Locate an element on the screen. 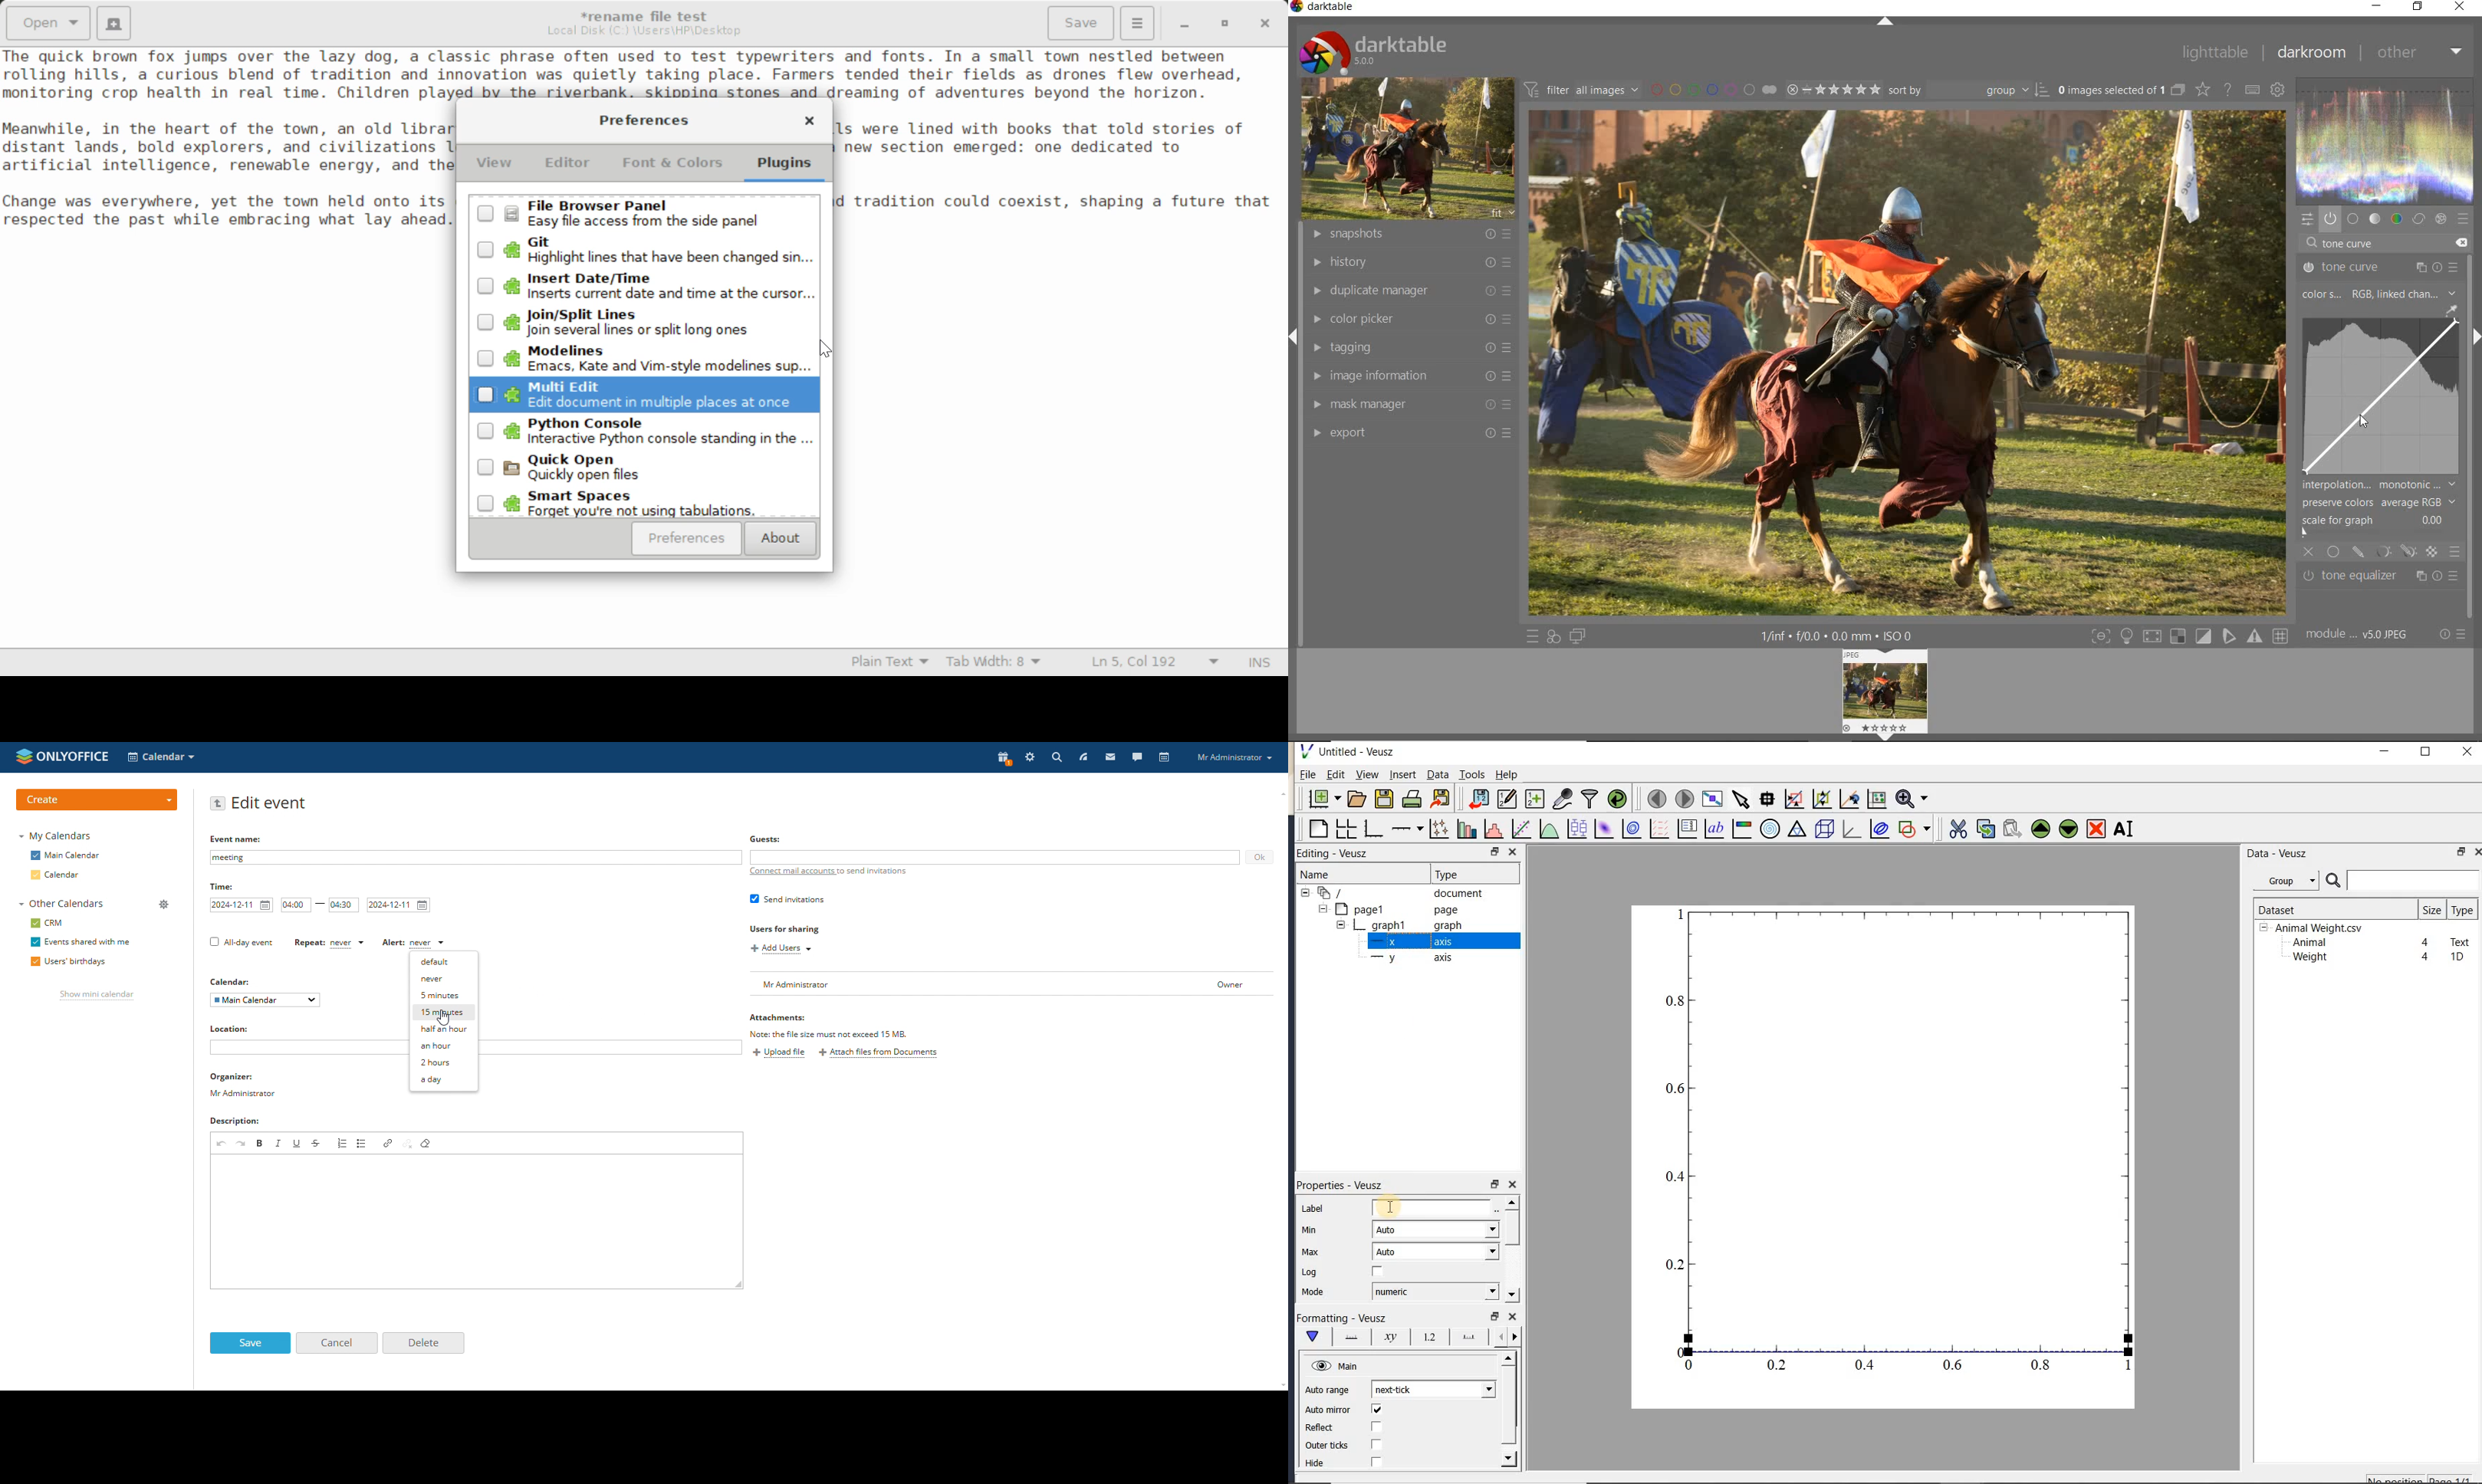 Image resolution: width=2492 pixels, height=1484 pixels. color picker is located at coordinates (1410, 320).